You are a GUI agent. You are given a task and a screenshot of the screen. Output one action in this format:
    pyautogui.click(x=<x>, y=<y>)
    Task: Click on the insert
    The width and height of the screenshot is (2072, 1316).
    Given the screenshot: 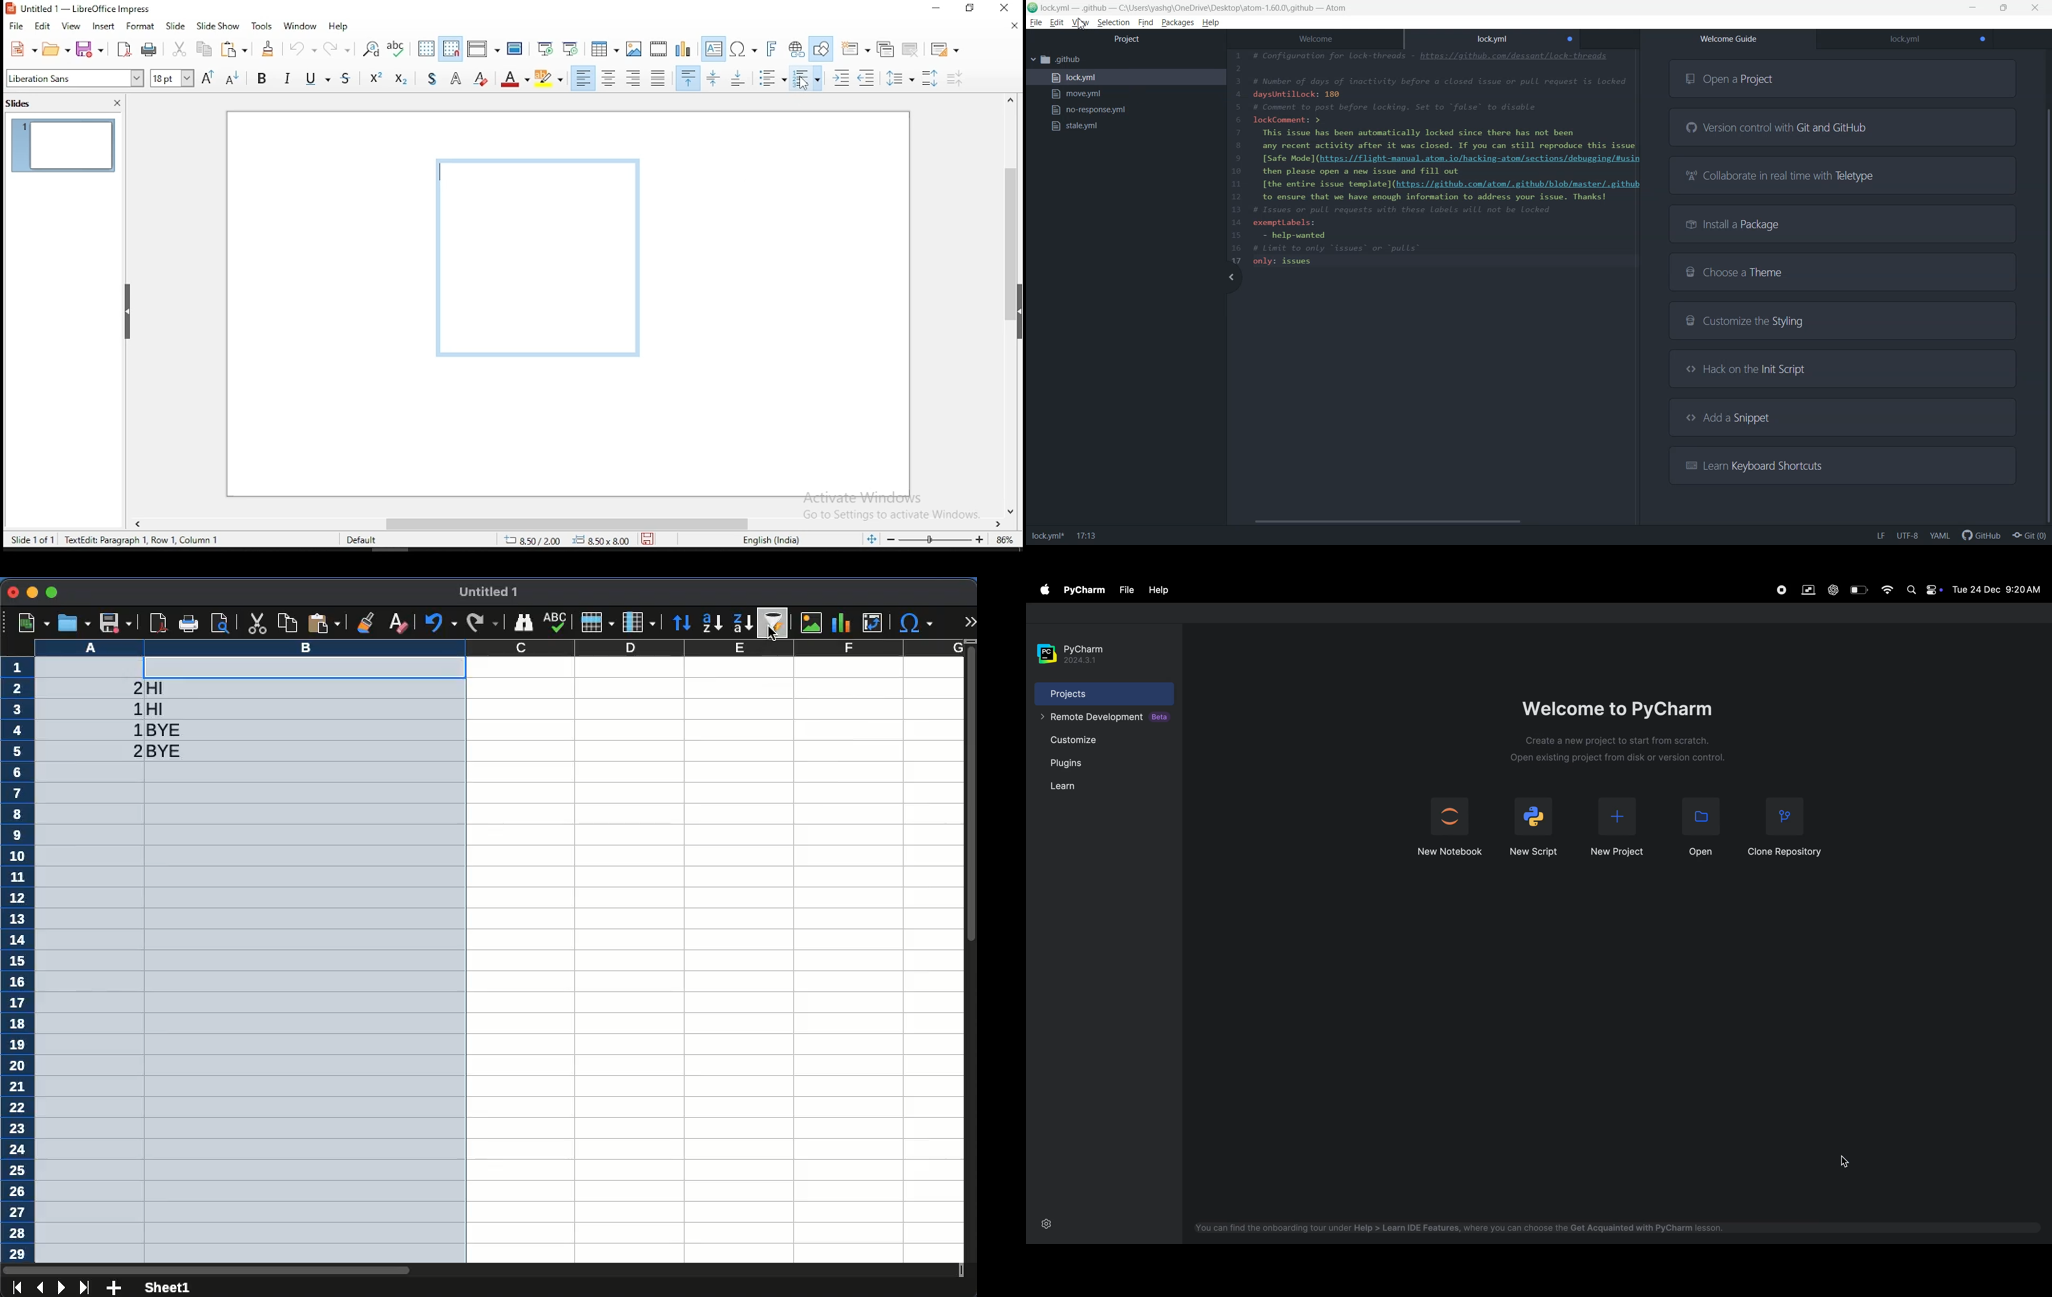 What is the action you would take?
    pyautogui.click(x=105, y=28)
    